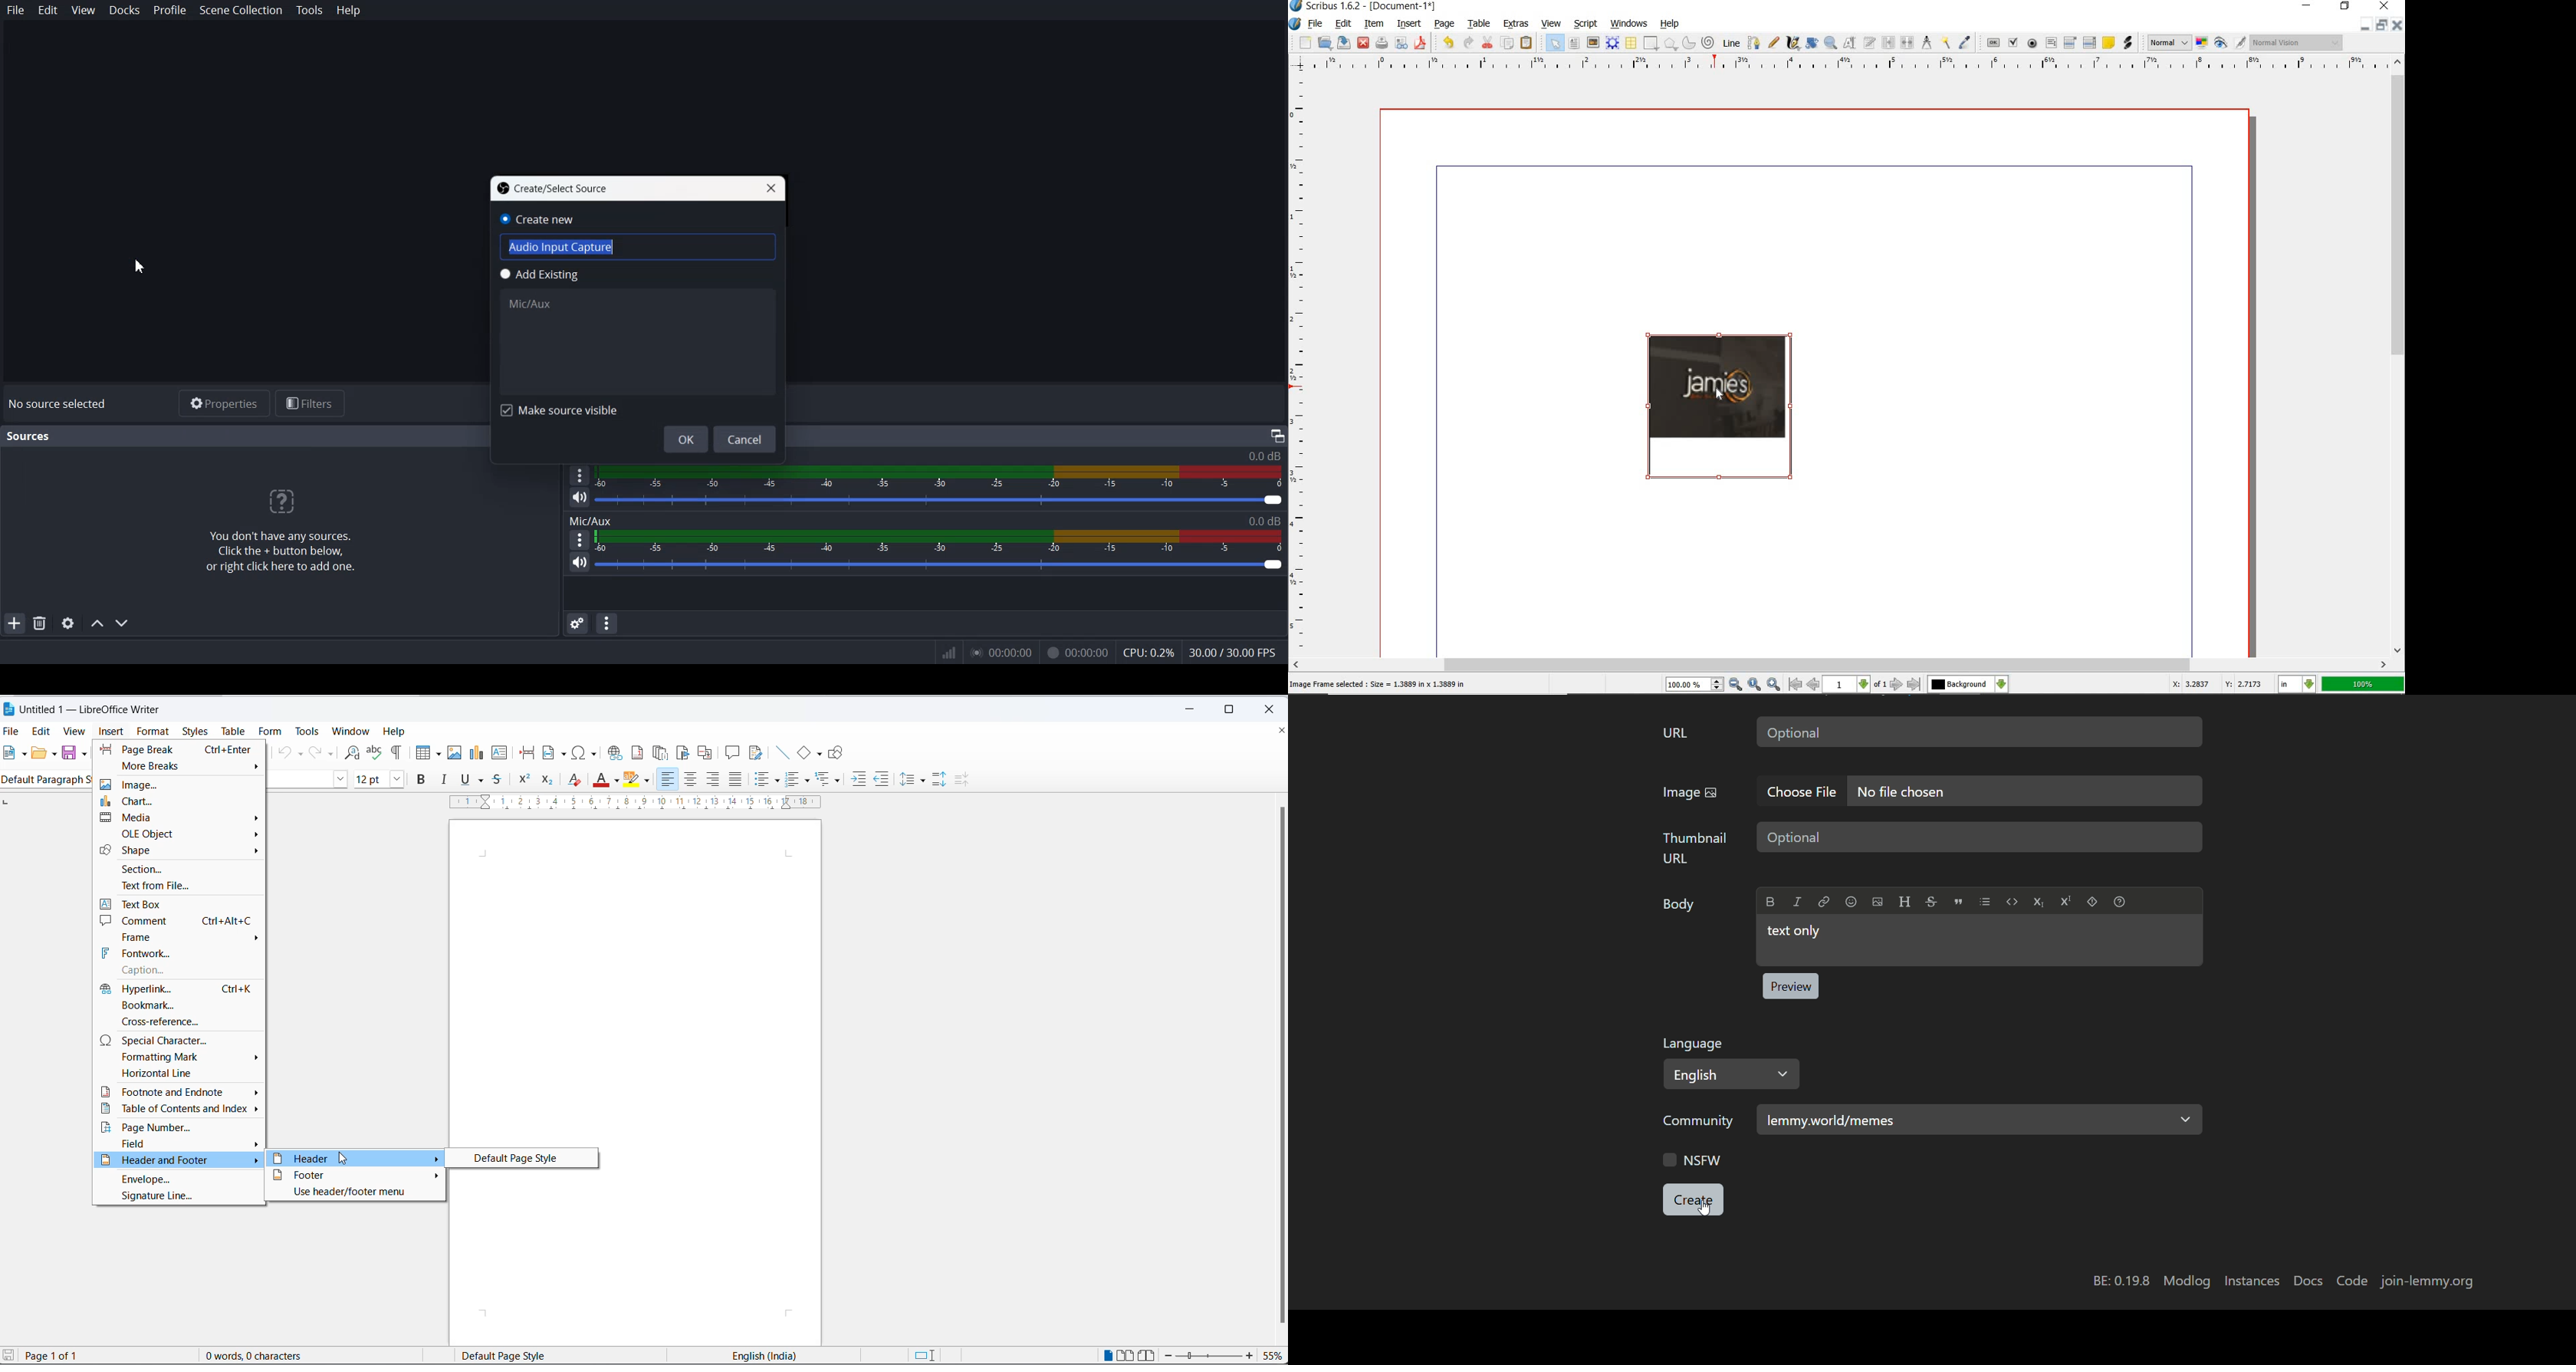 The width and height of the screenshot is (2576, 1372). Describe the element at coordinates (1508, 45) in the screenshot. I see `COPY` at that location.